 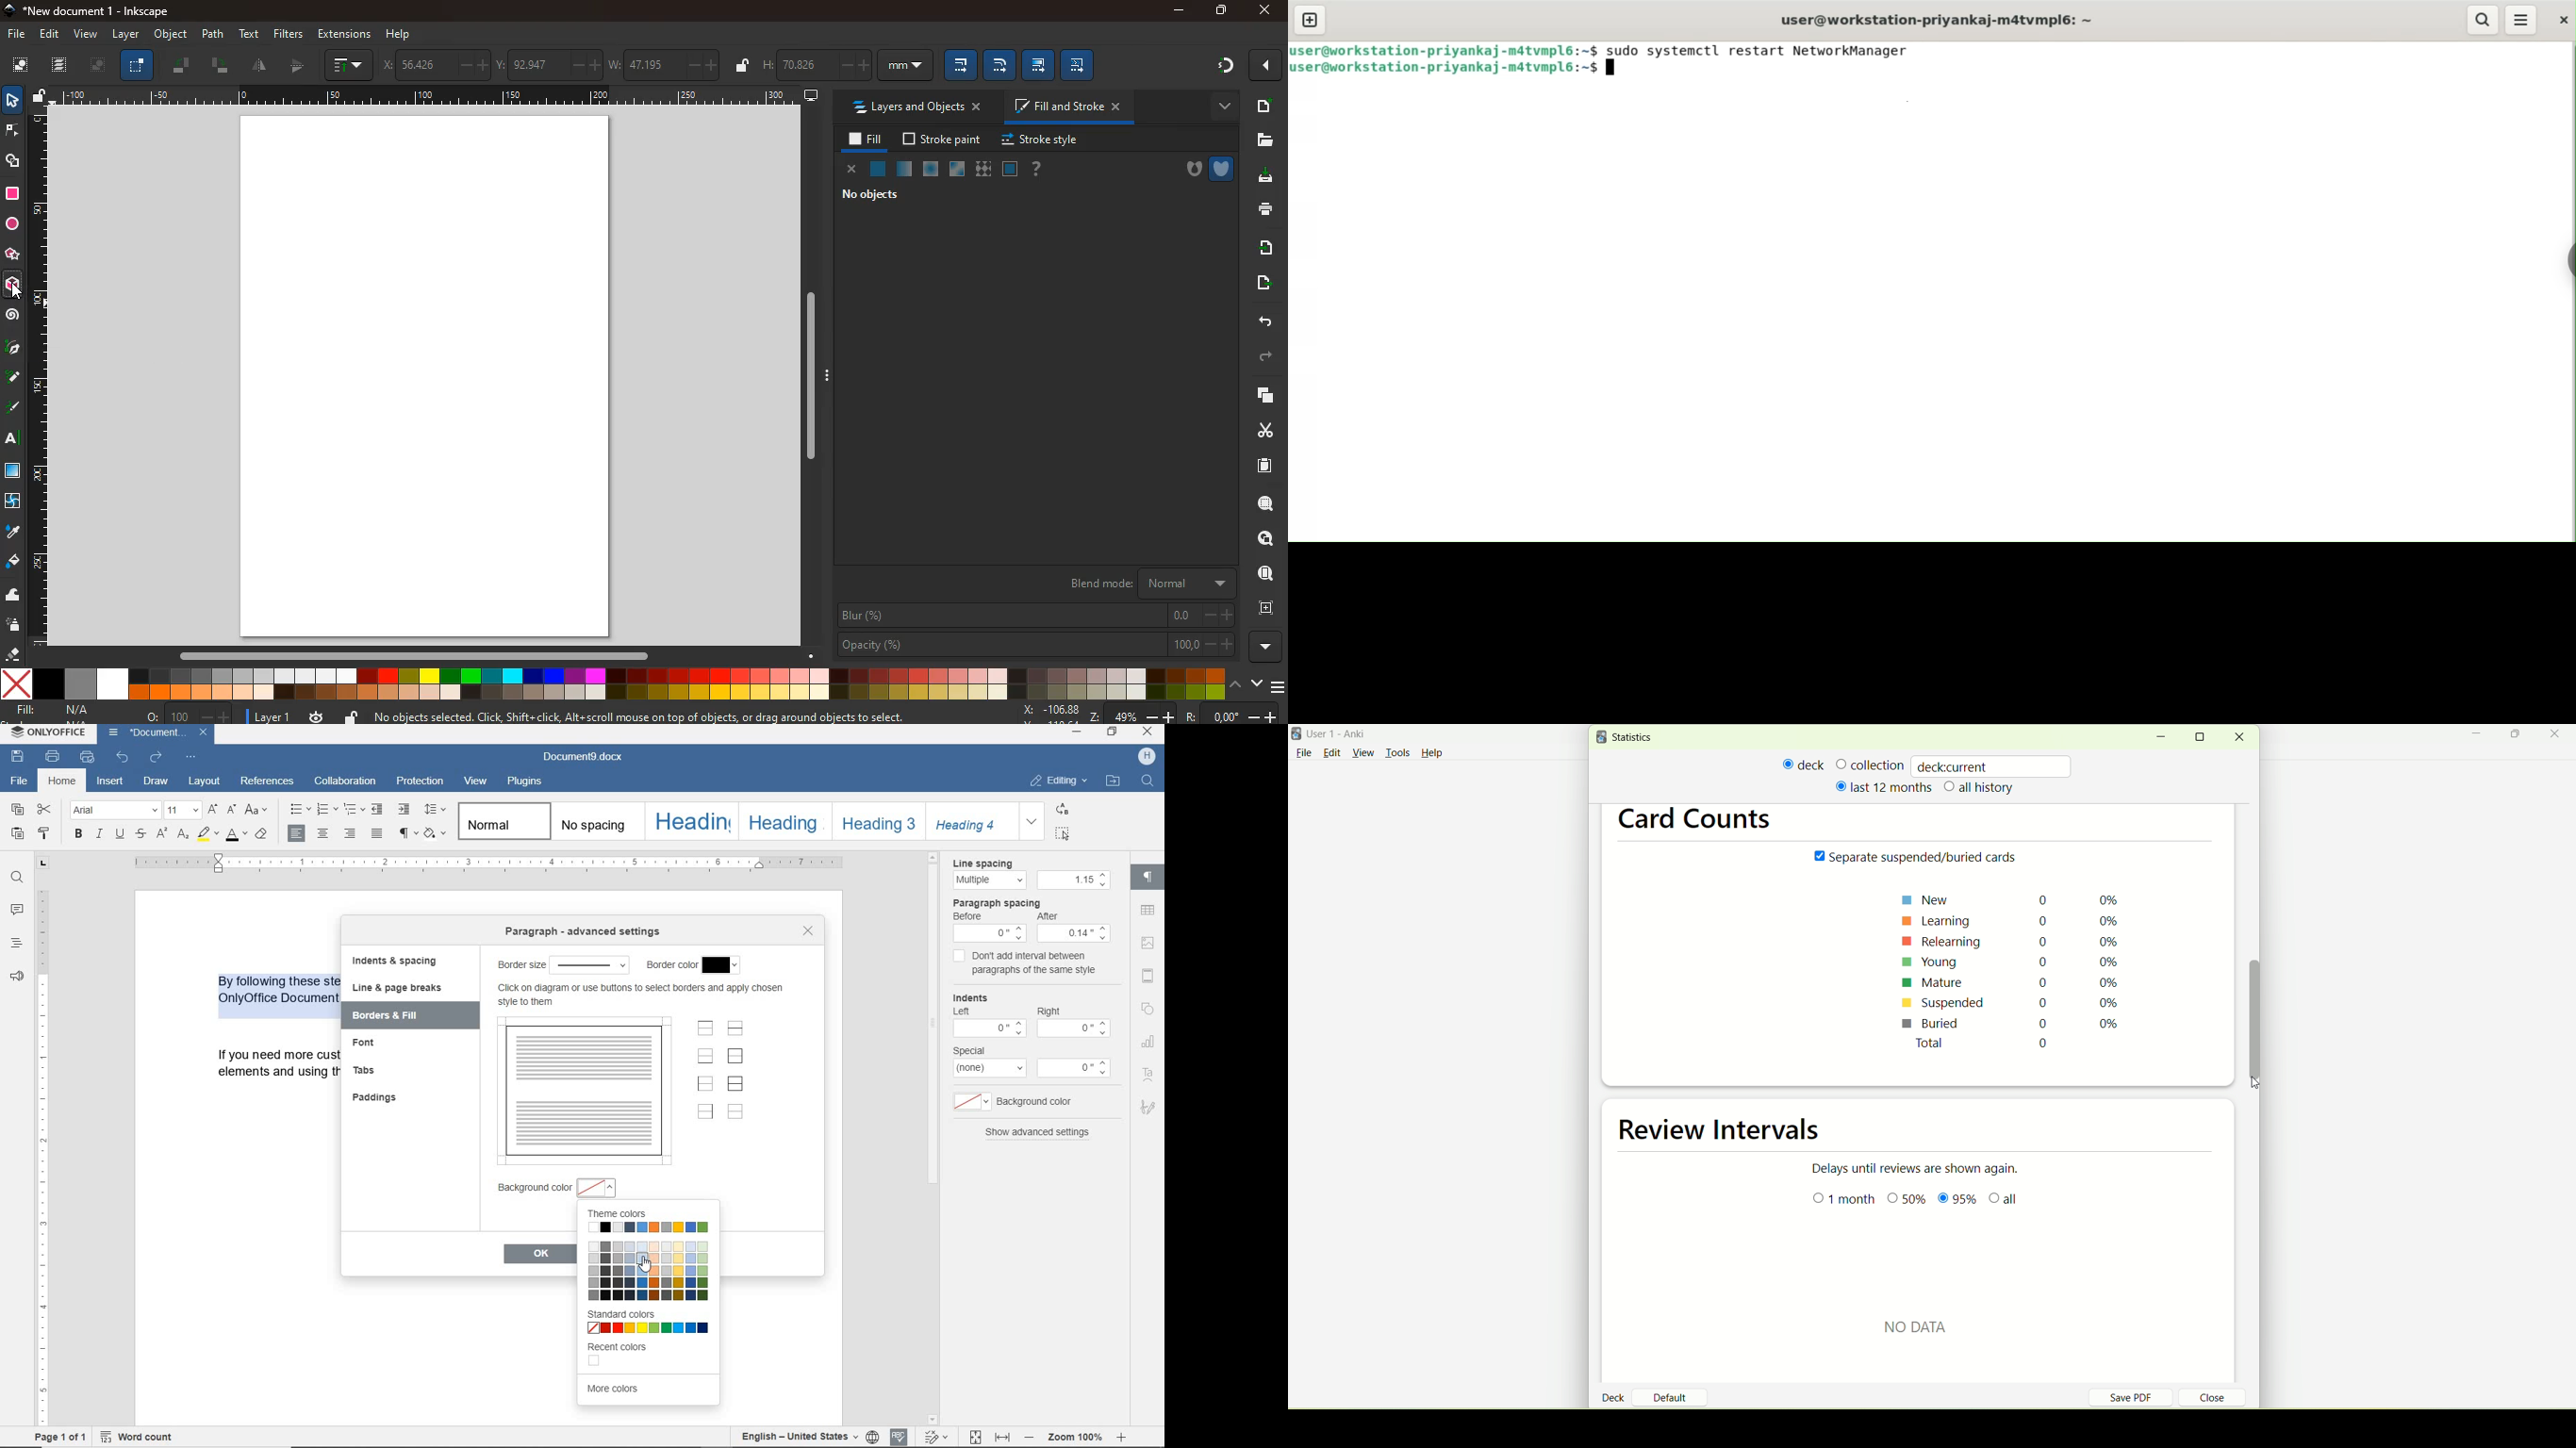 I want to click on Scrollbar, so click(x=419, y=654).